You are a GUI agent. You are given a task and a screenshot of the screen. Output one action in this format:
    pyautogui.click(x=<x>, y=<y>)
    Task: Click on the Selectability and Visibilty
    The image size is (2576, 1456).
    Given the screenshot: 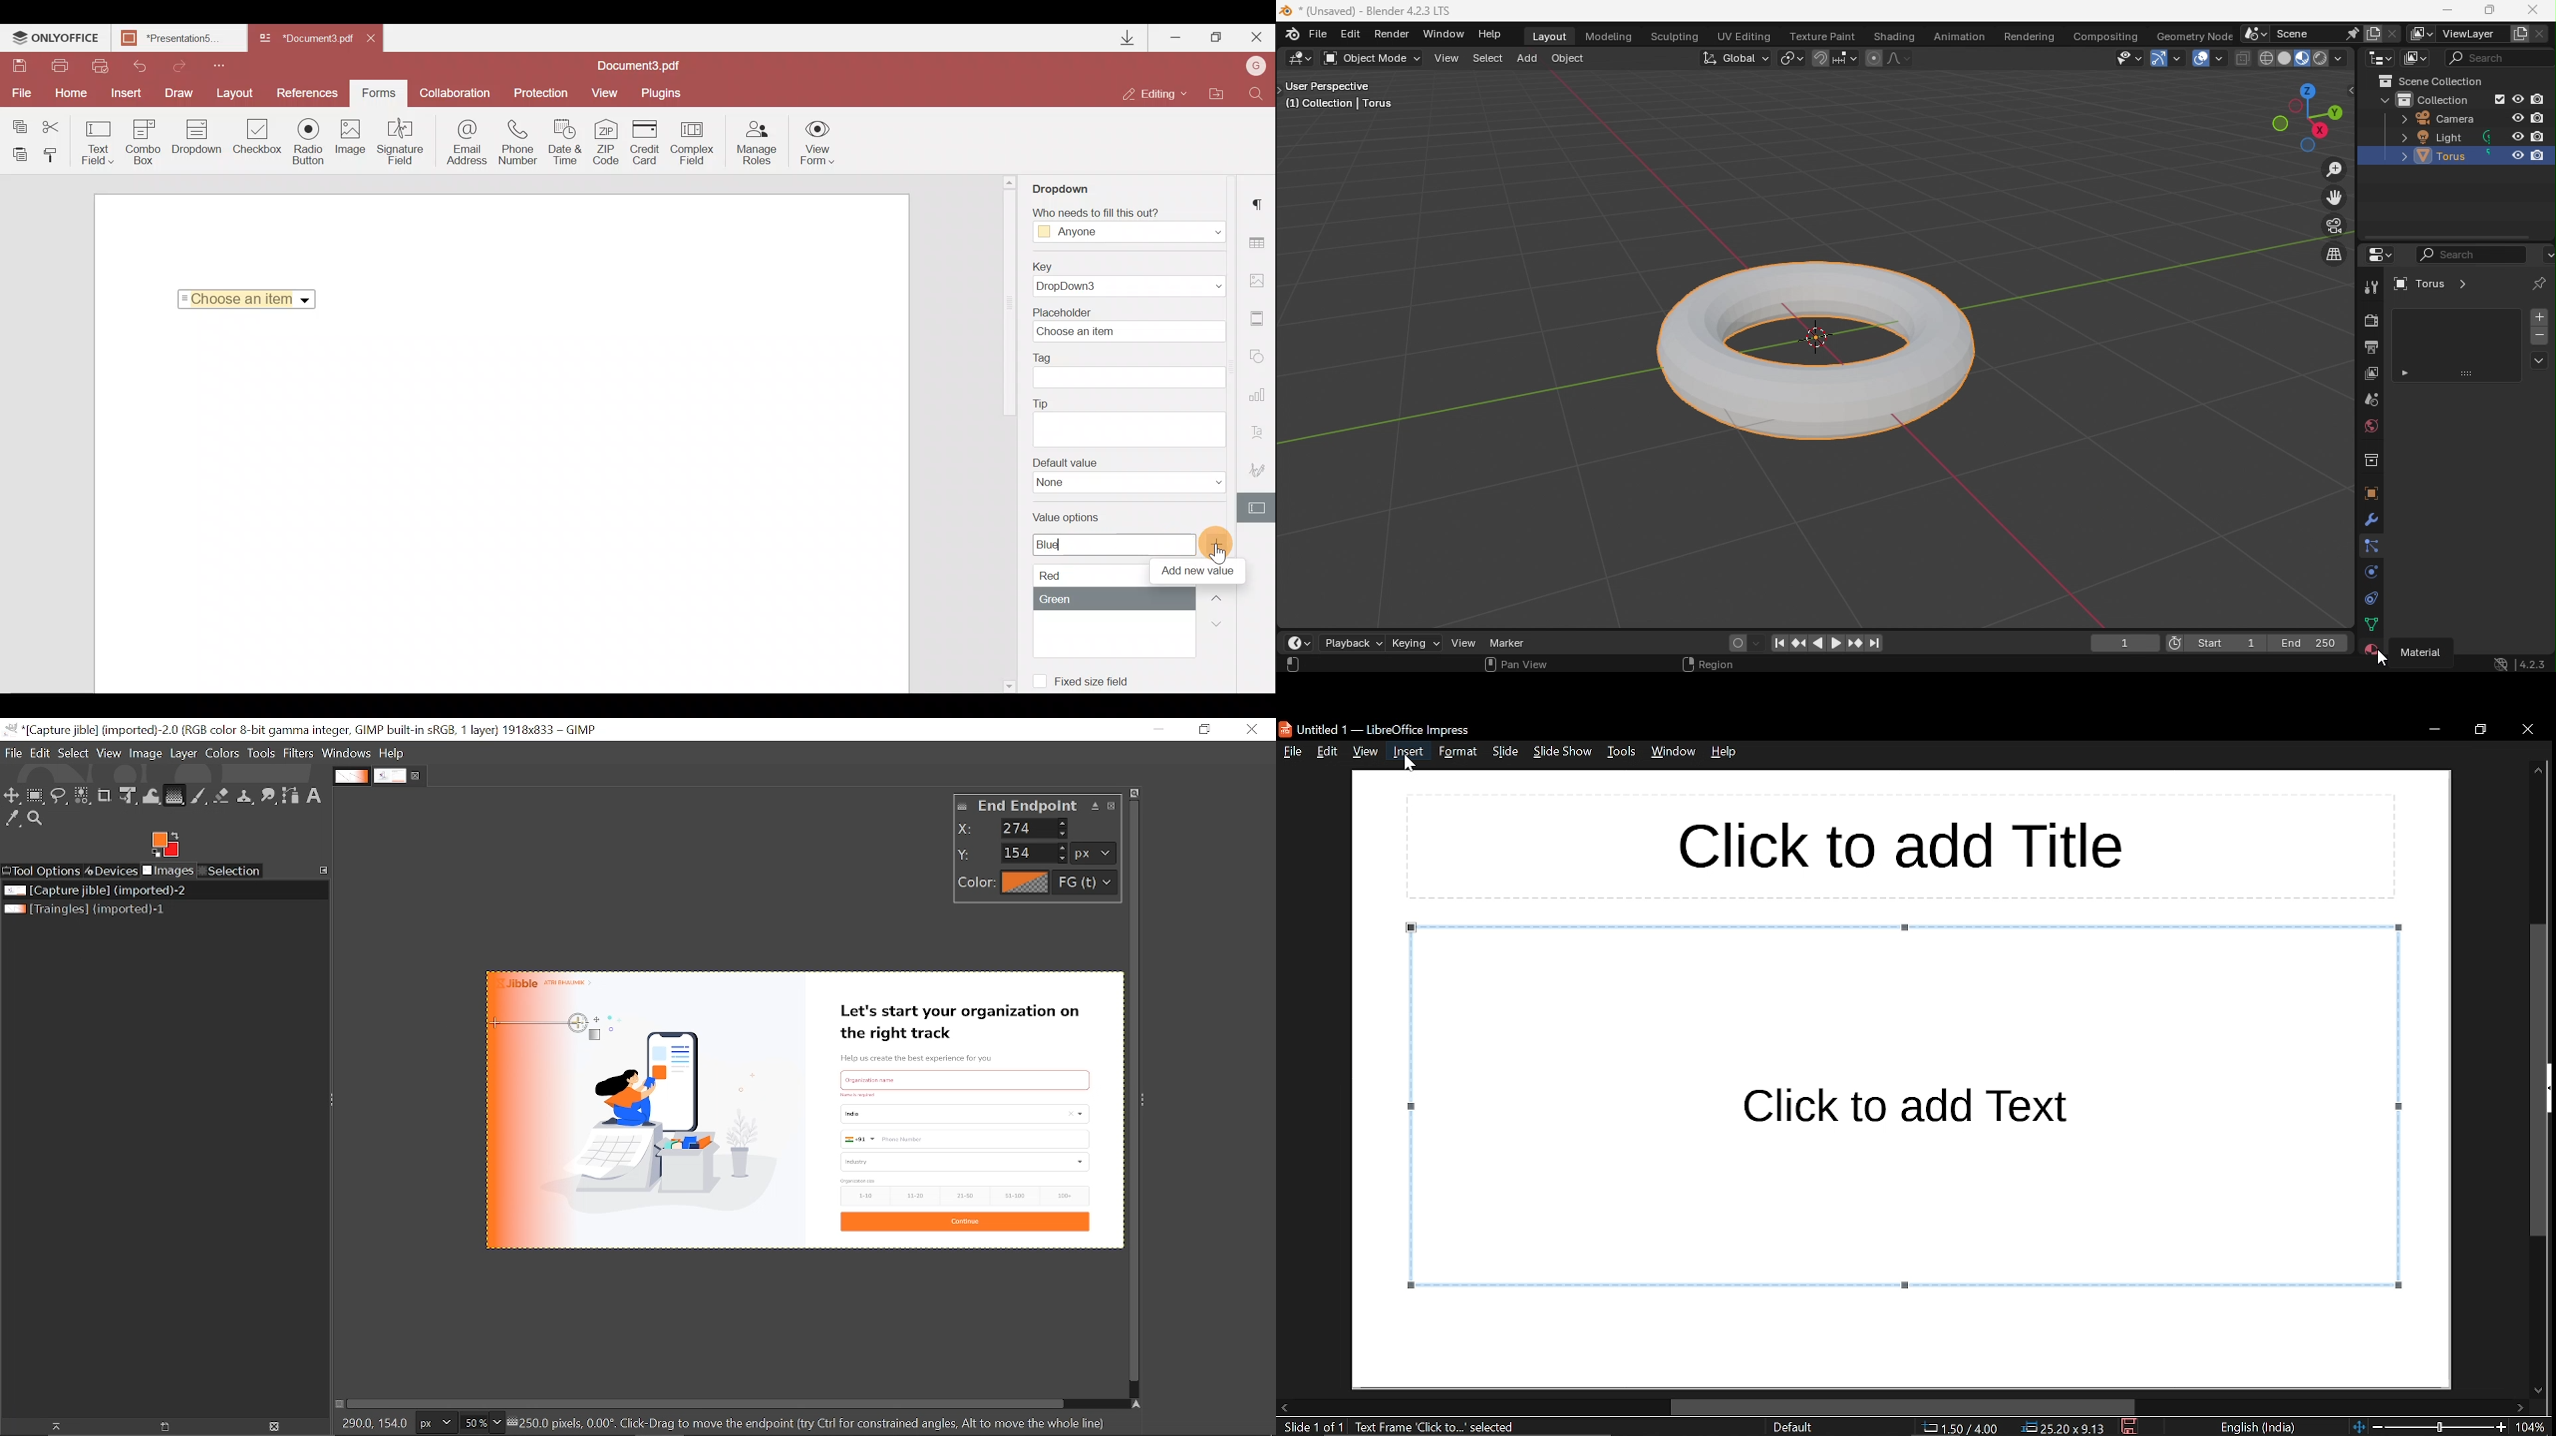 What is the action you would take?
    pyautogui.click(x=2102, y=59)
    